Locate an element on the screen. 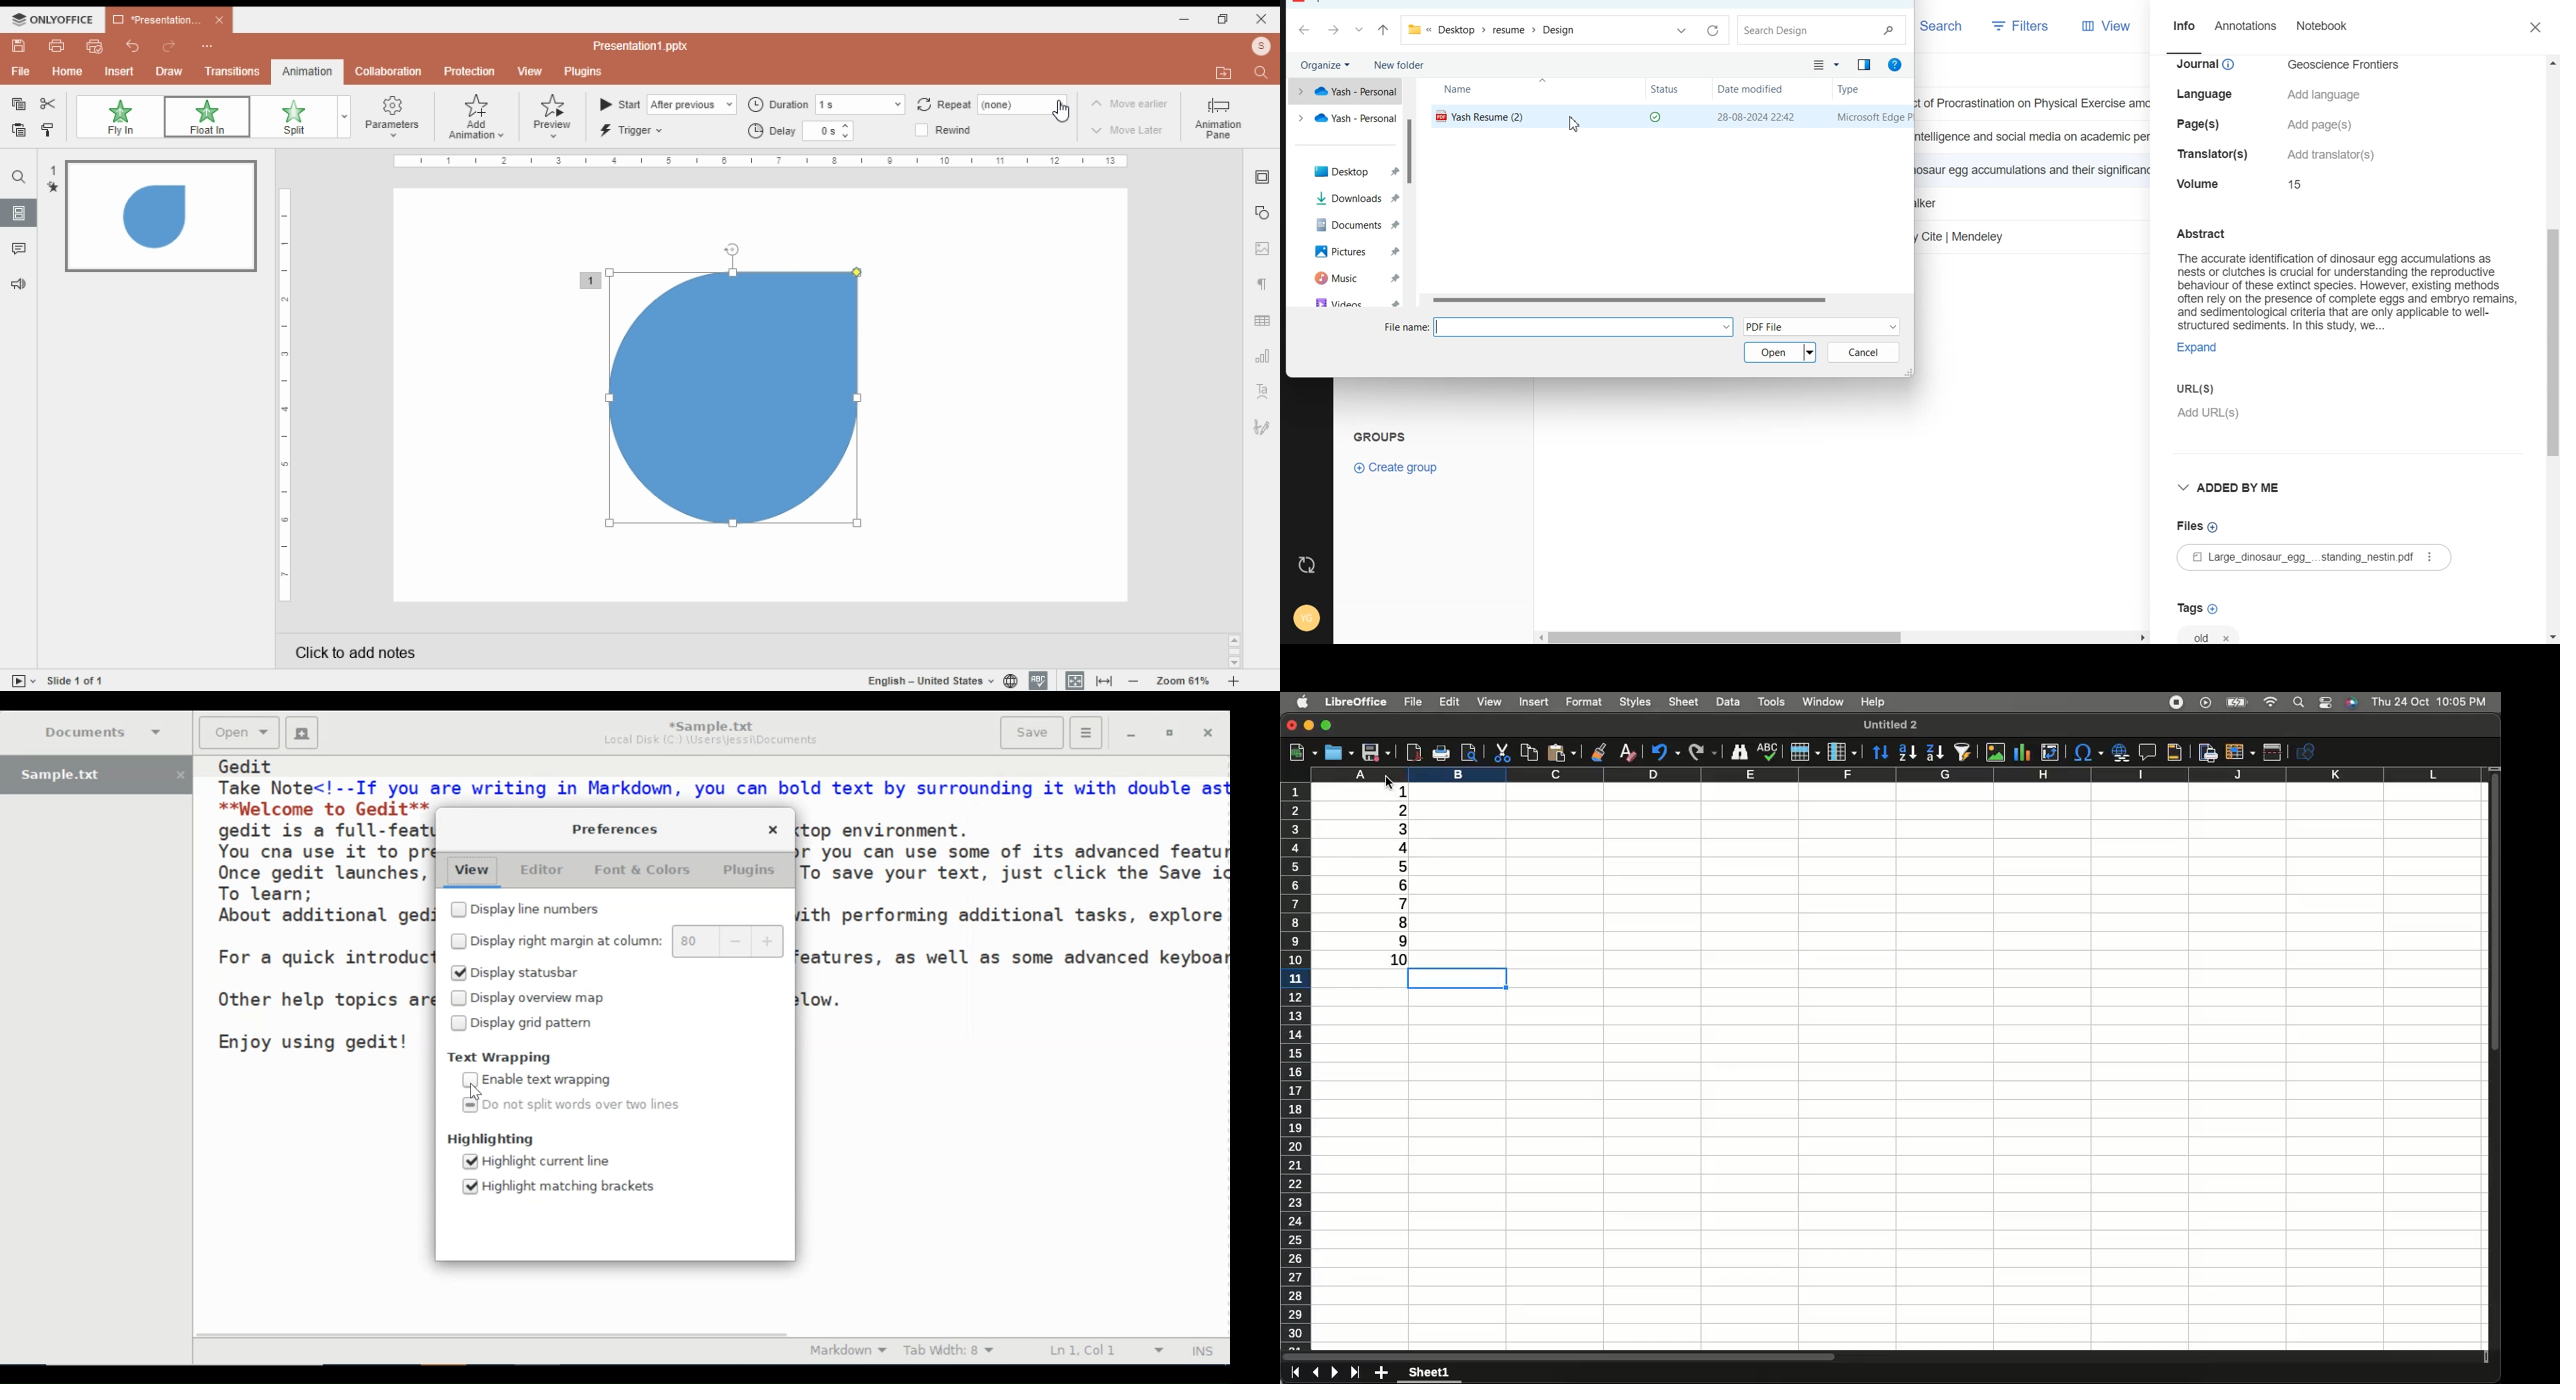 This screenshot has height=1400, width=2576. Tools is located at coordinates (1771, 702).